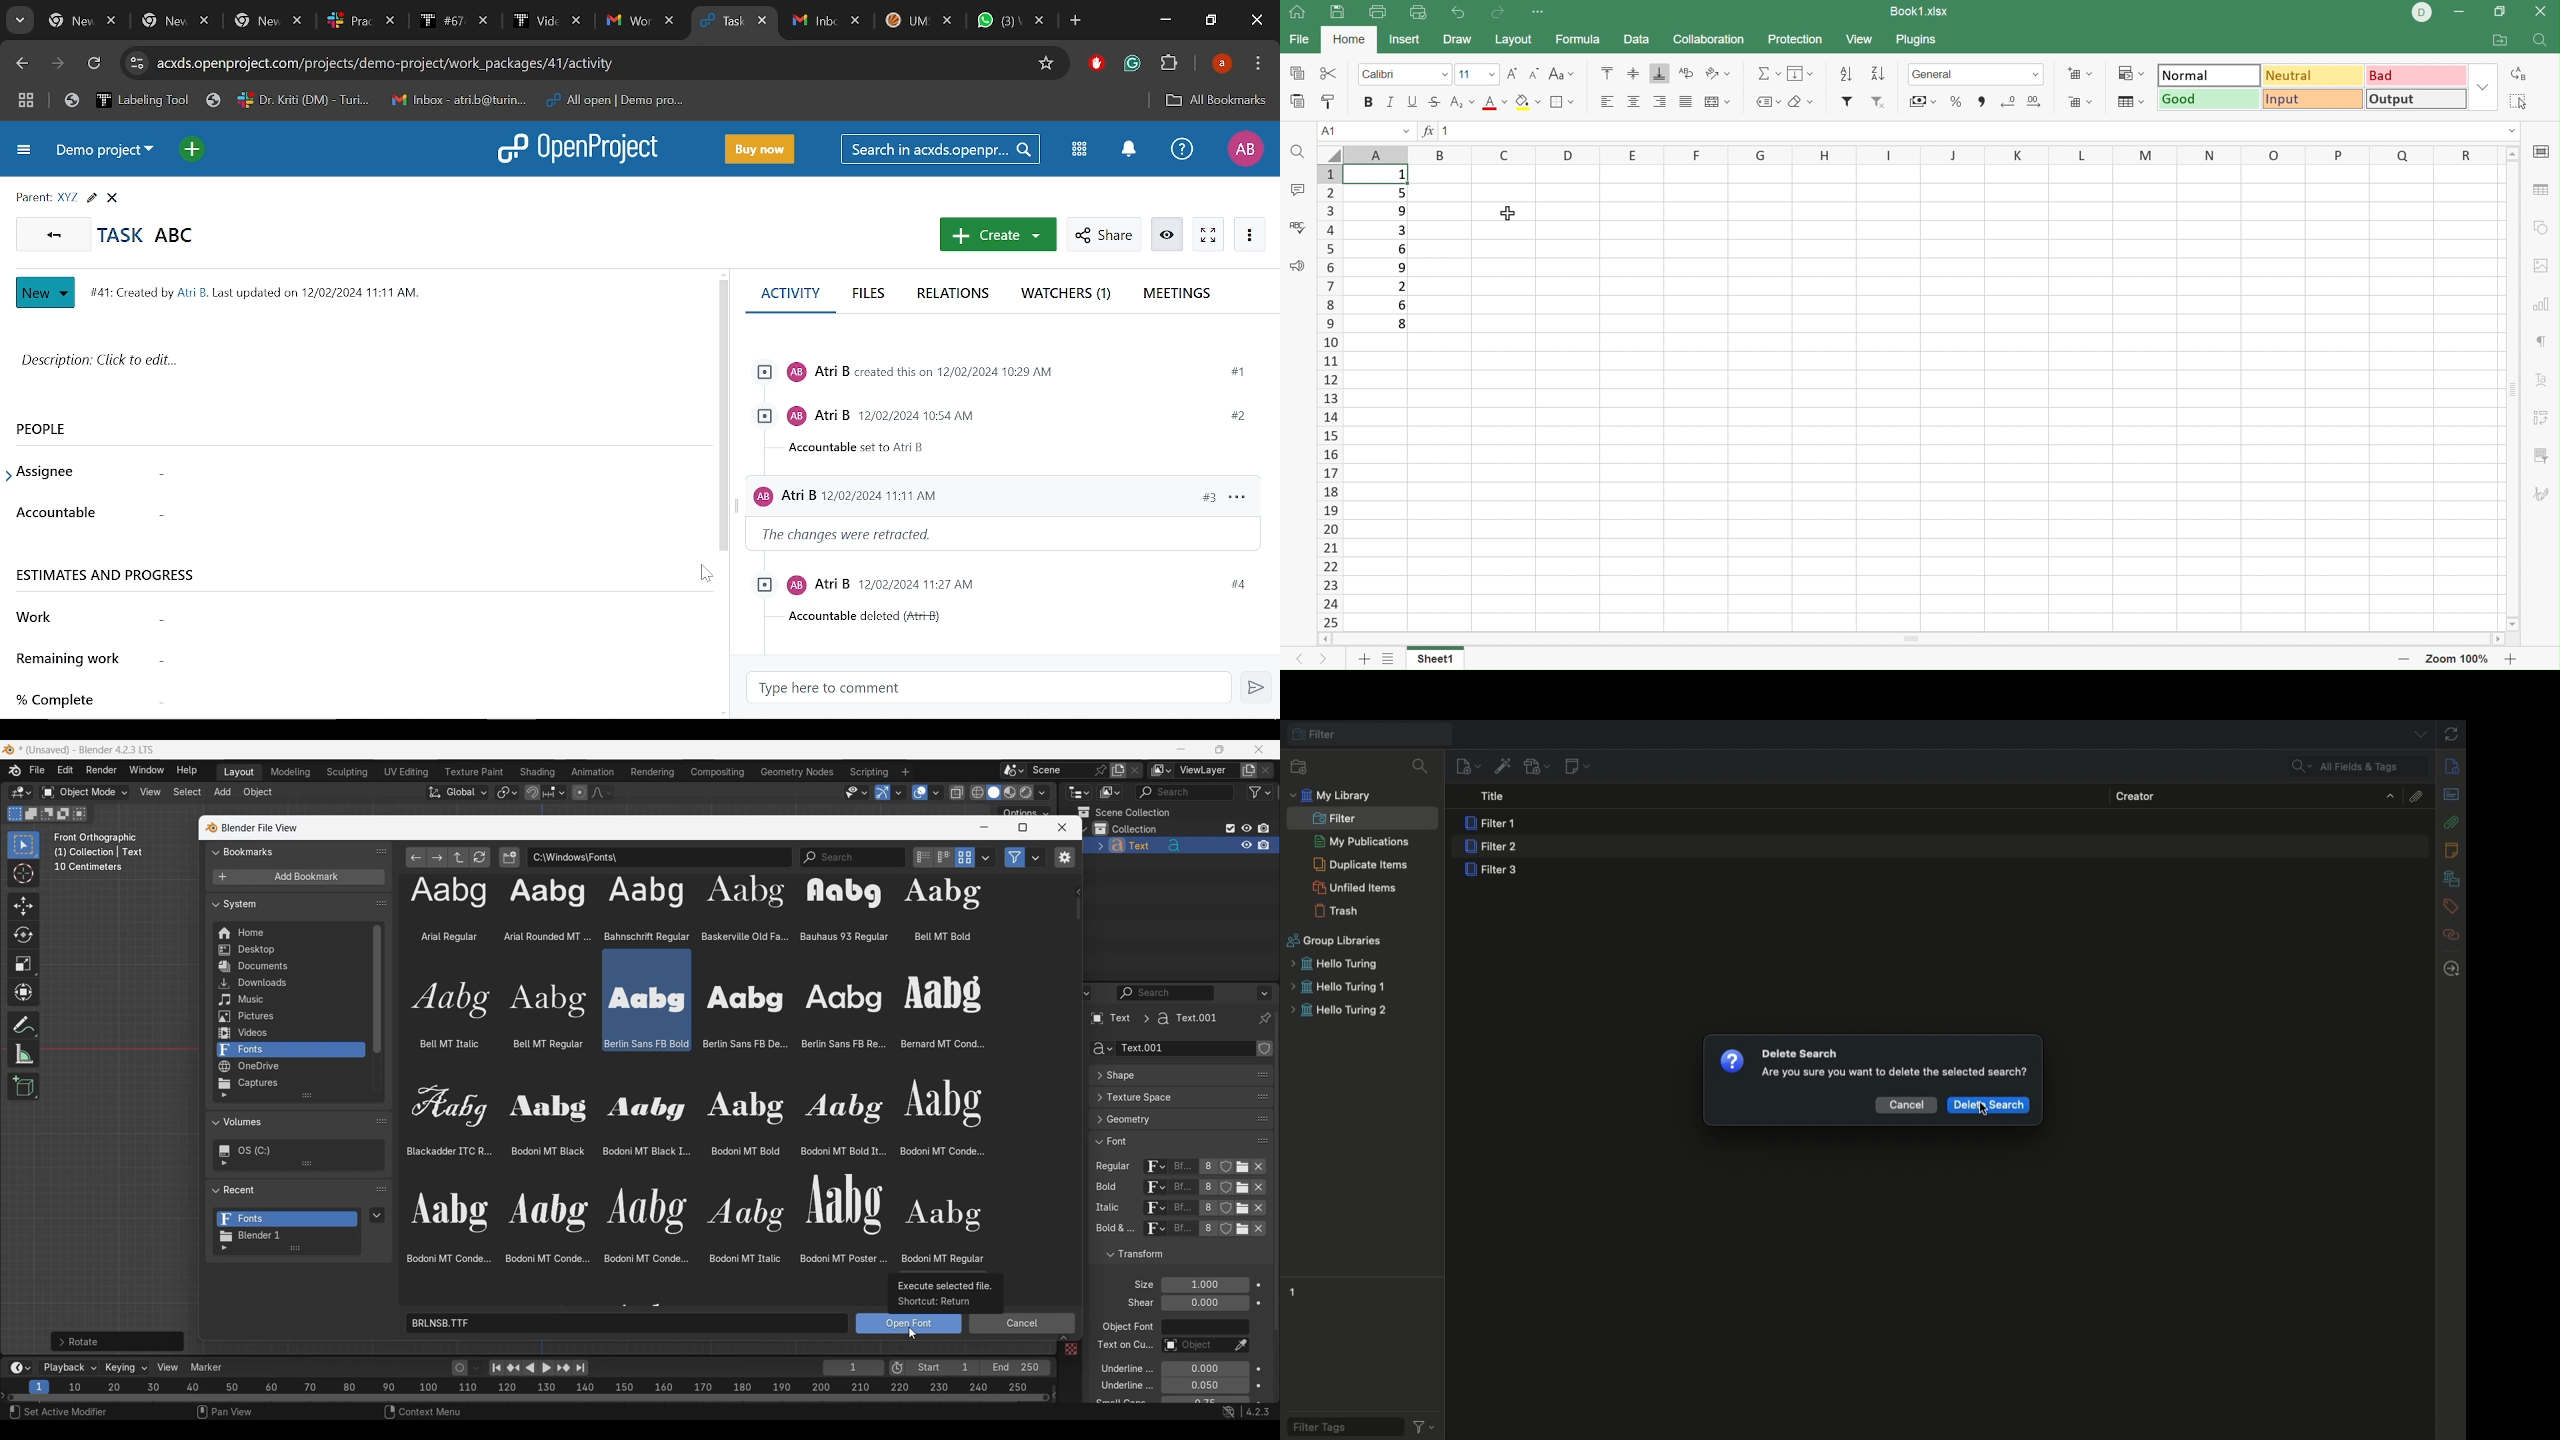  Describe the element at coordinates (1535, 768) in the screenshot. I see `Add attachment` at that location.